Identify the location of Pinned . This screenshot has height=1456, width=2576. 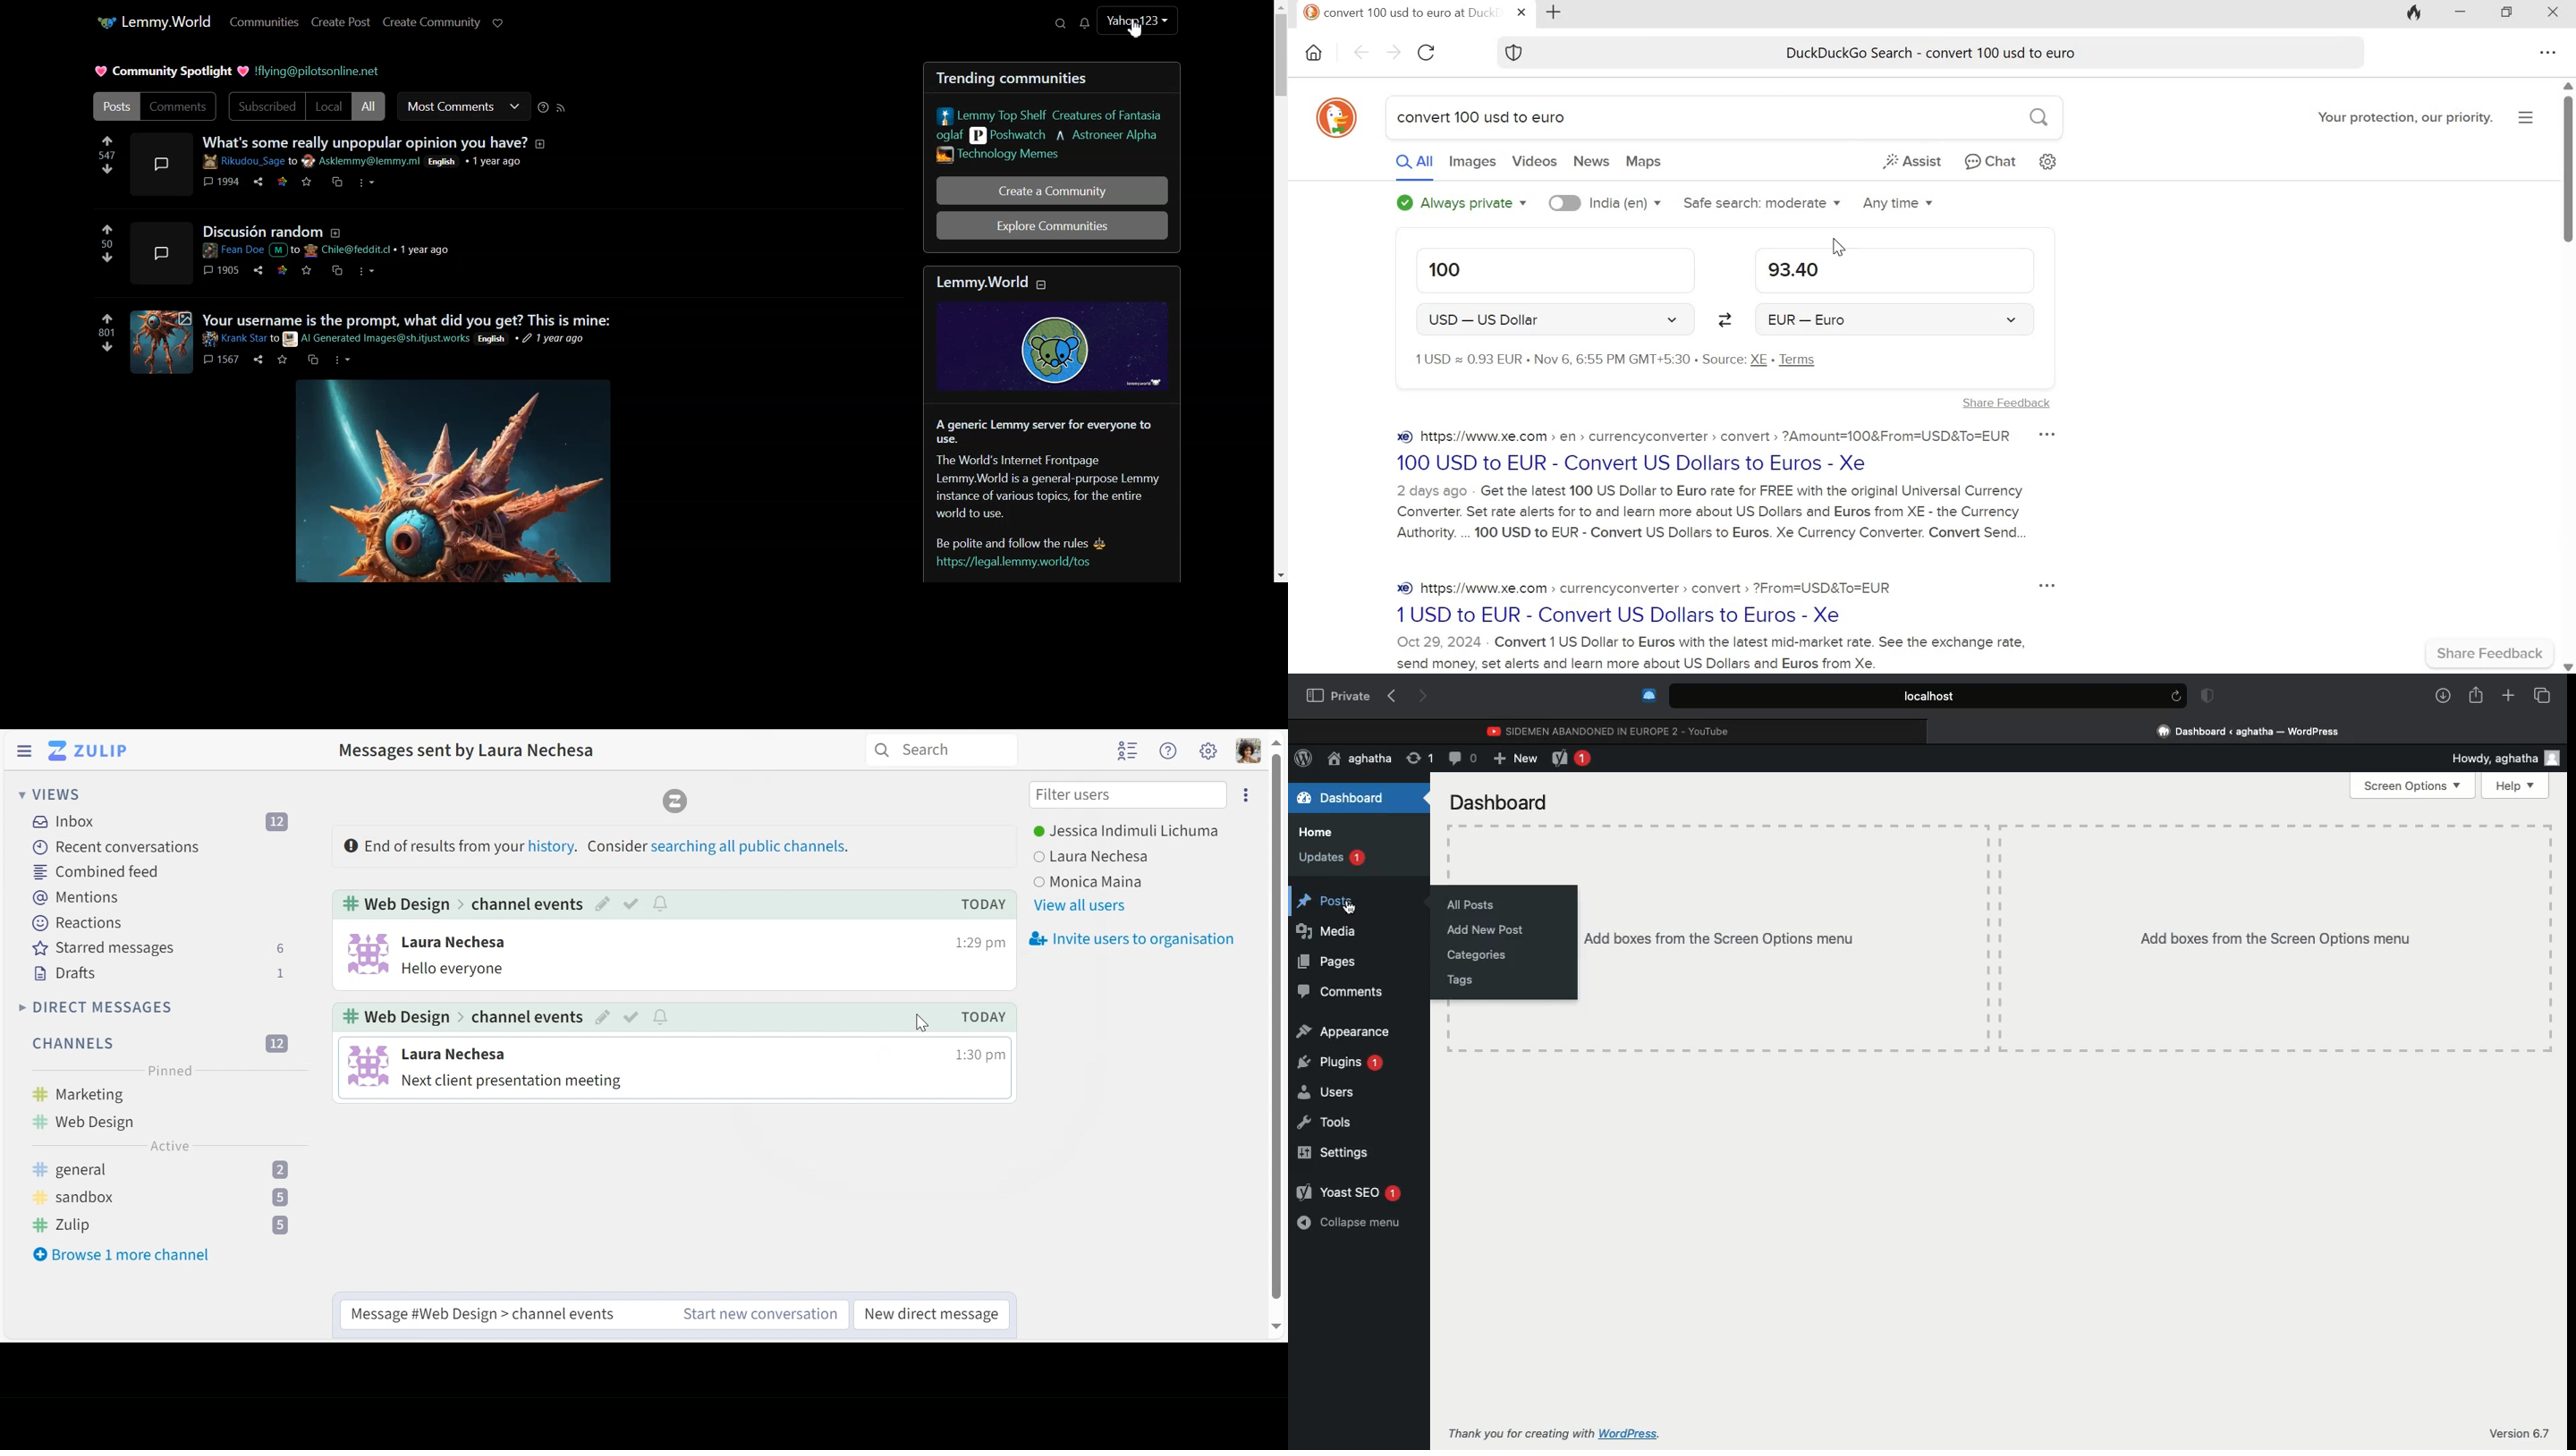
(167, 1070).